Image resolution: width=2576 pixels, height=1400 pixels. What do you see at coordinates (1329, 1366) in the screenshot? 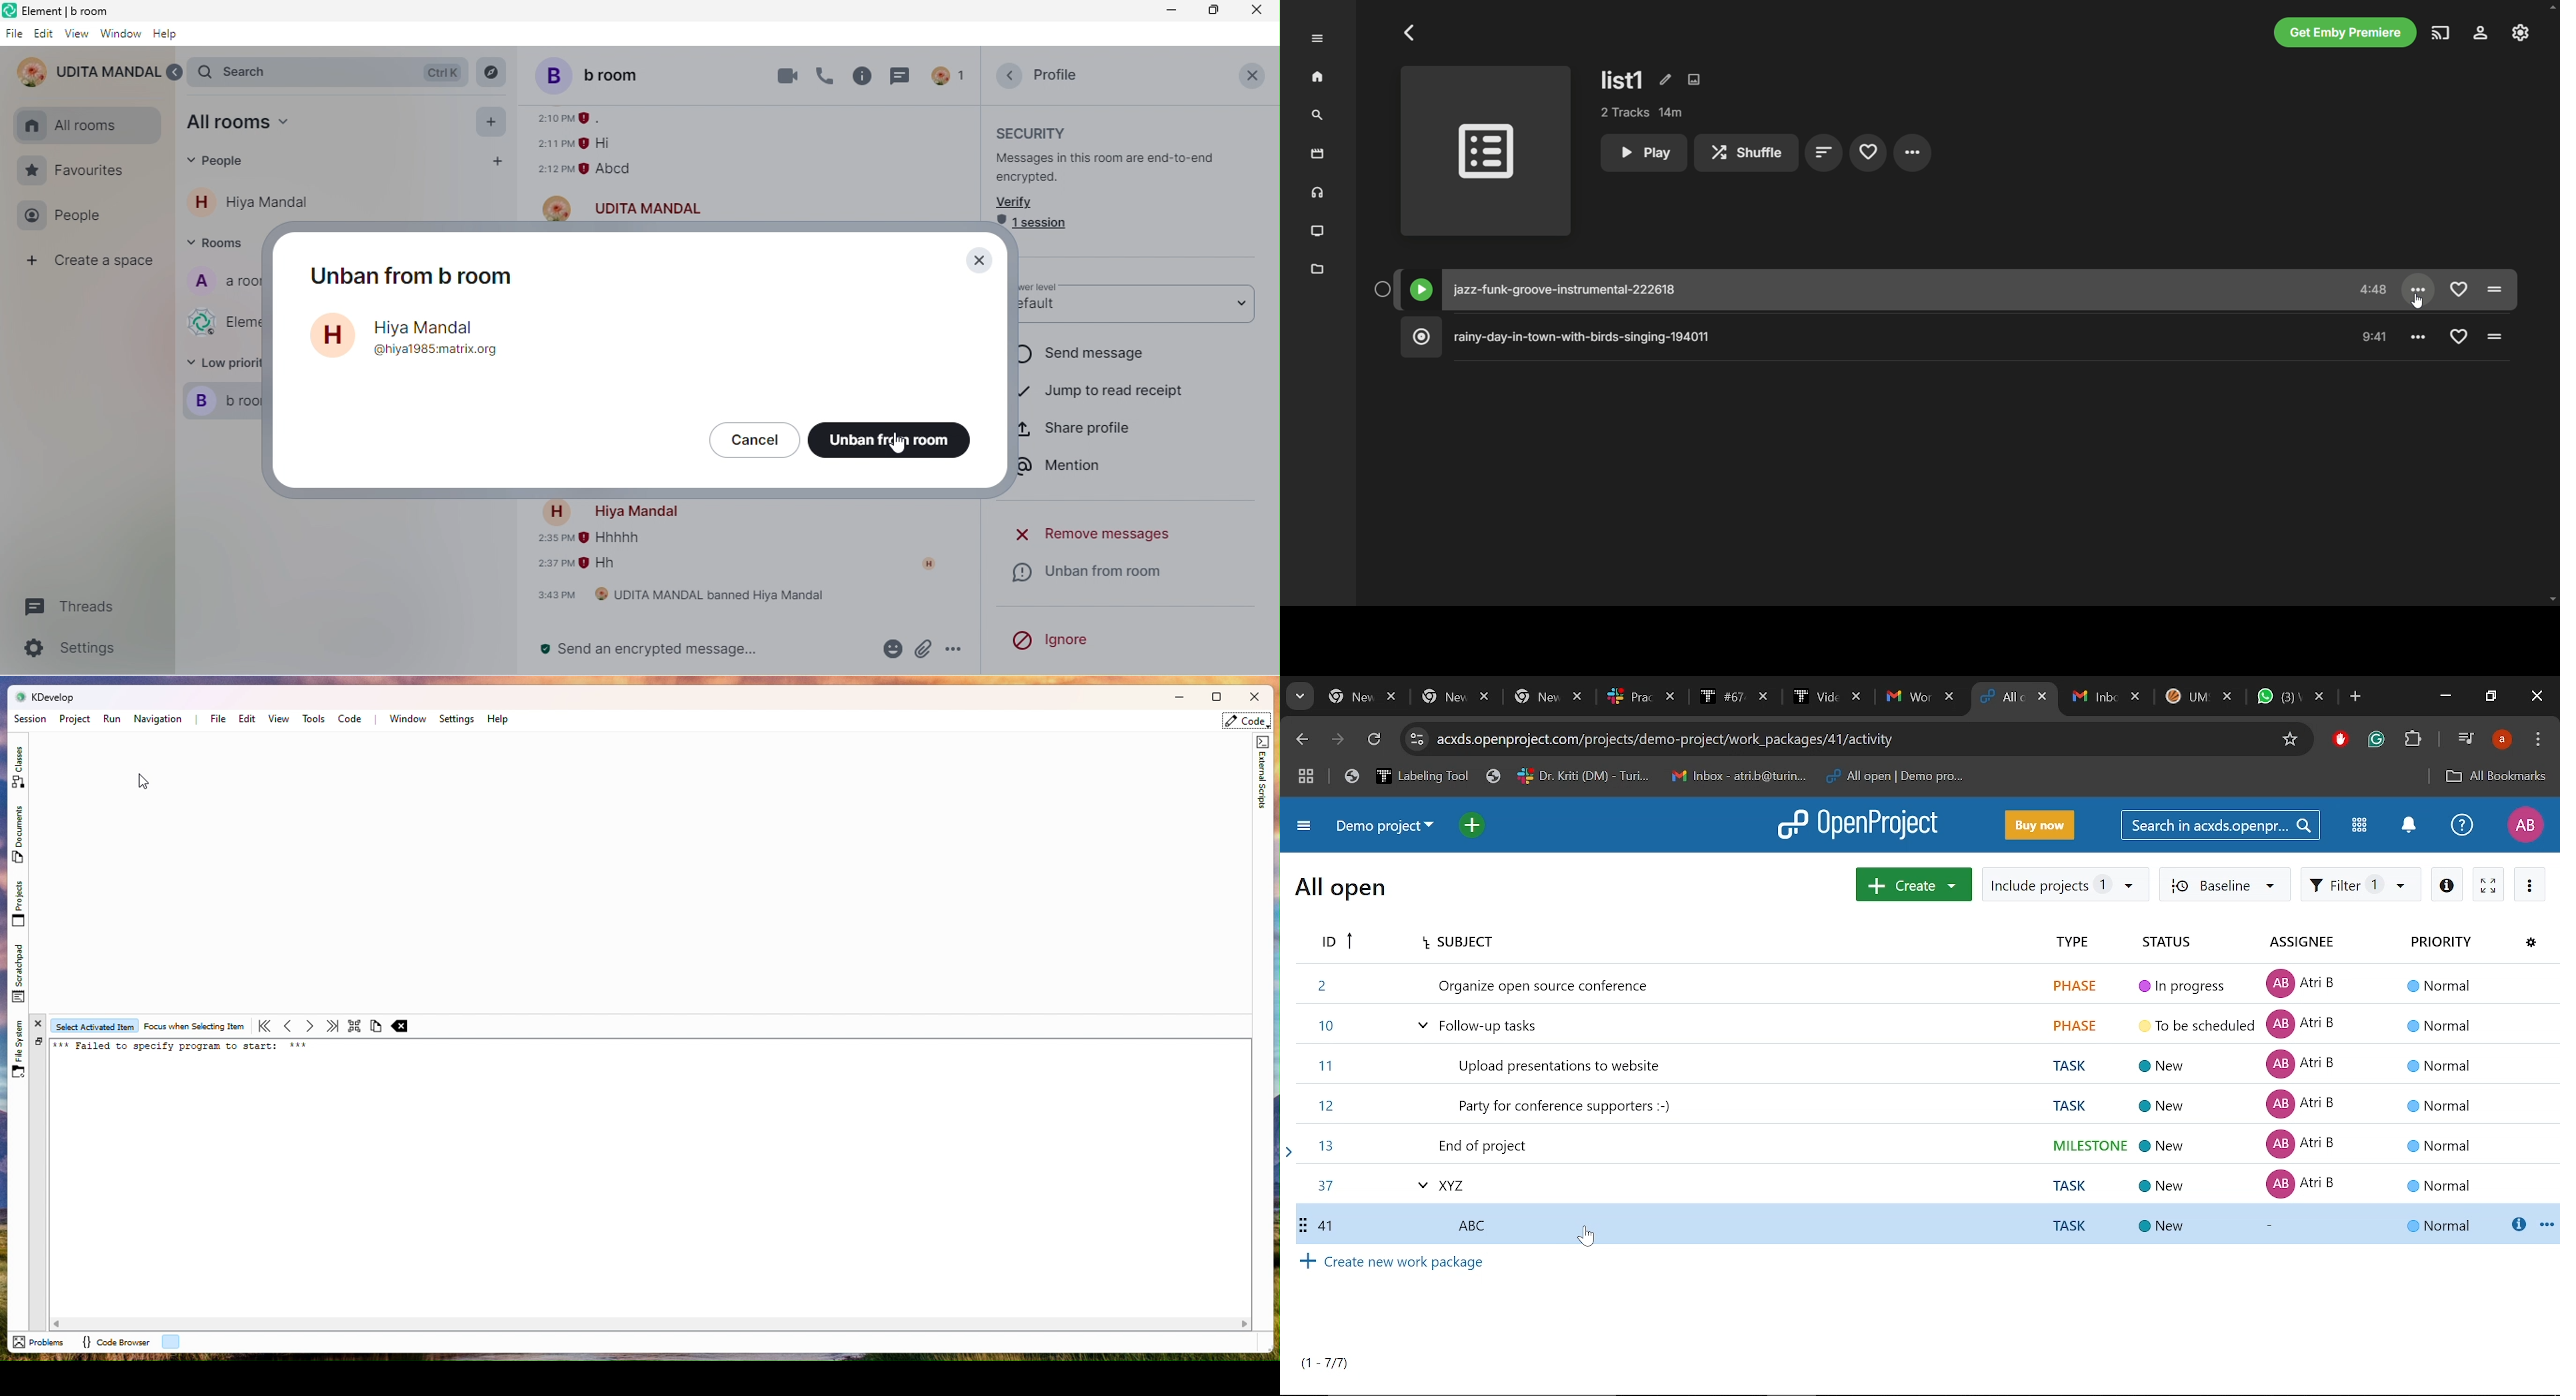
I see `Total projects count` at bounding box center [1329, 1366].